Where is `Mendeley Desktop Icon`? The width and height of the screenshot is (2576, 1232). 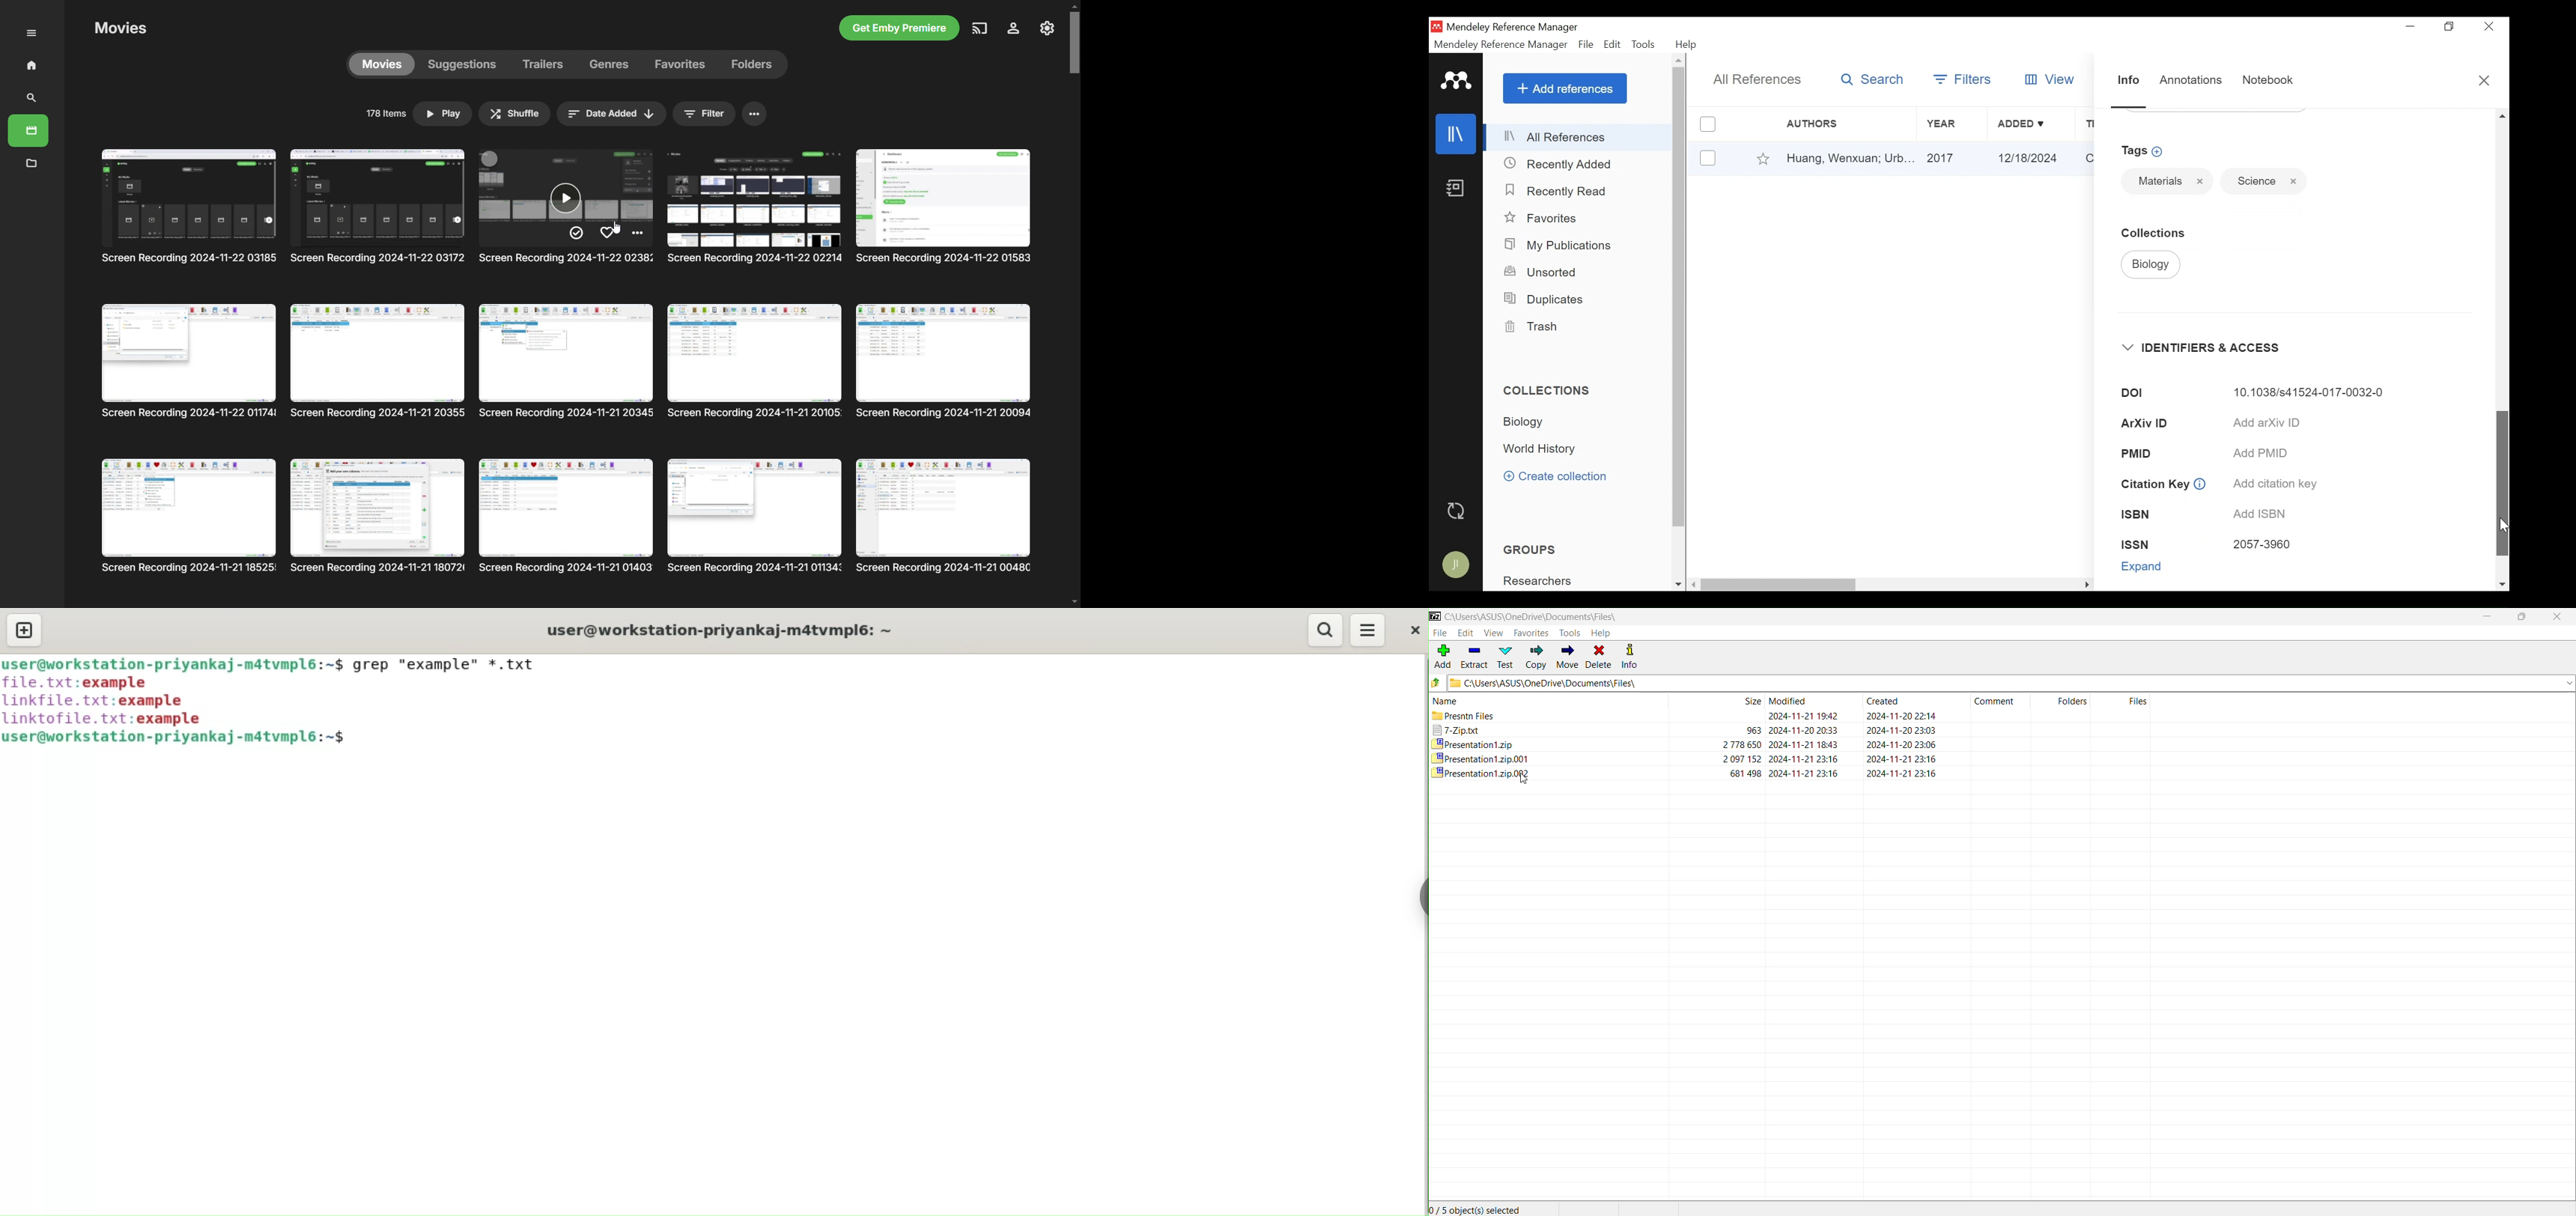 Mendeley Desktop Icon is located at coordinates (1437, 26).